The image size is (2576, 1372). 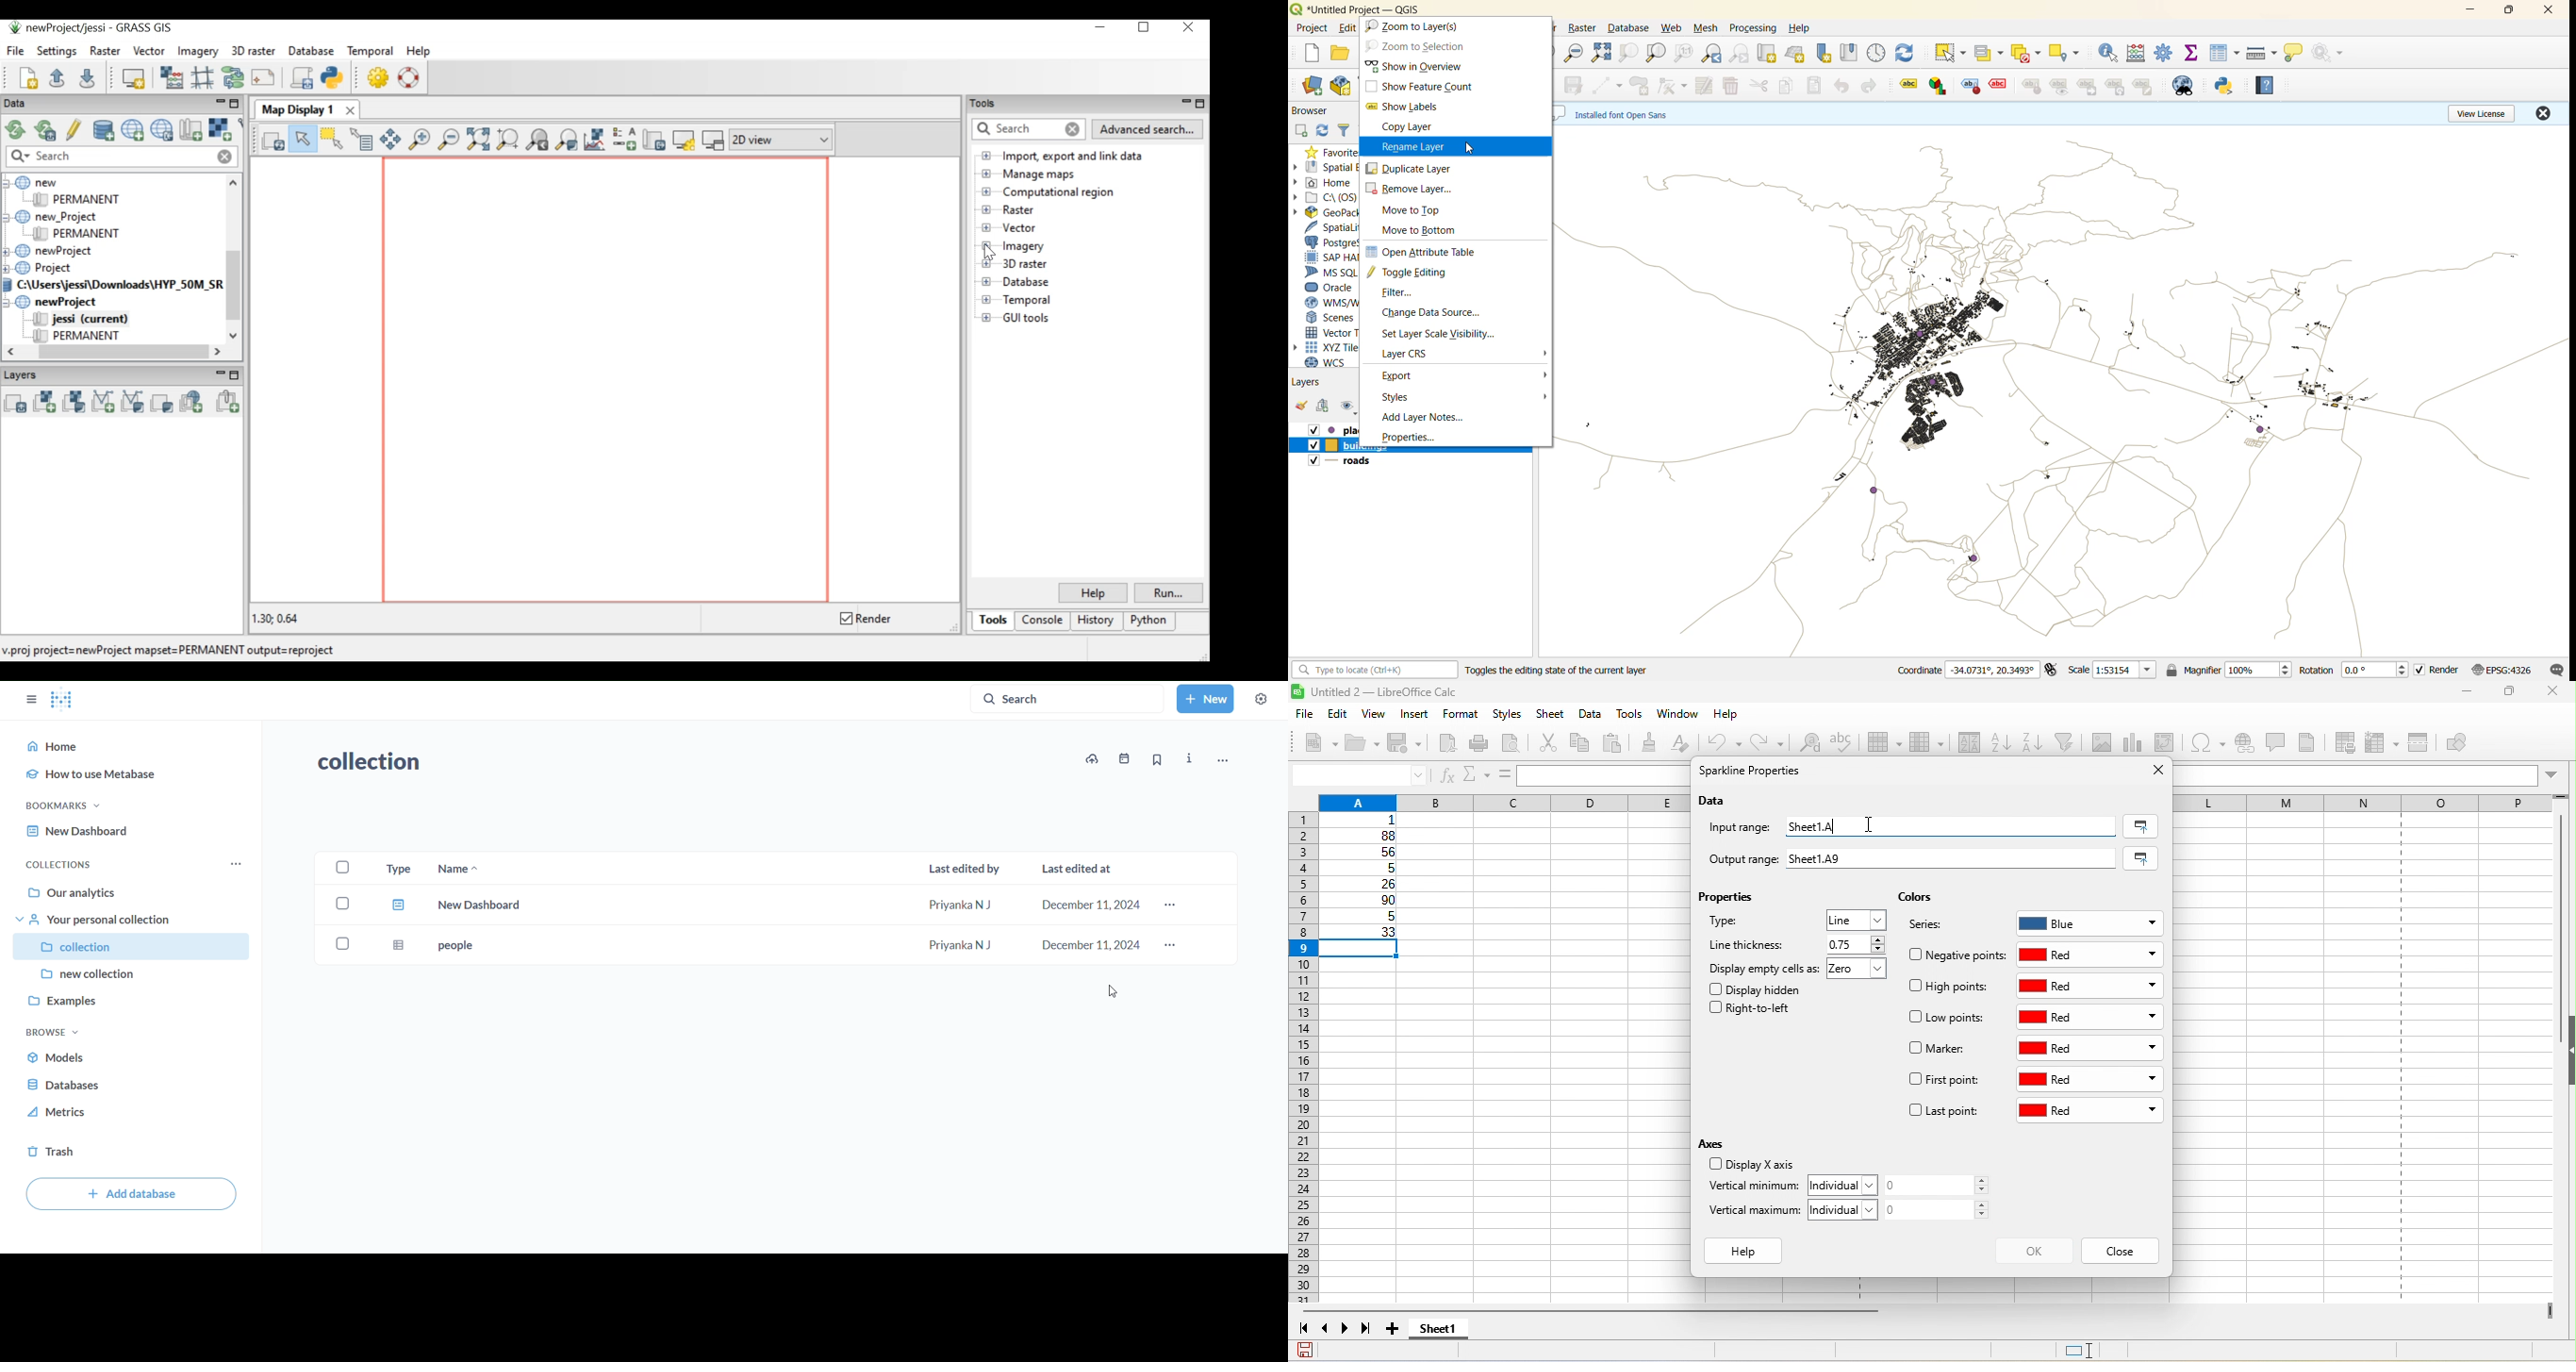 I want to click on cursor, so click(x=1115, y=993).